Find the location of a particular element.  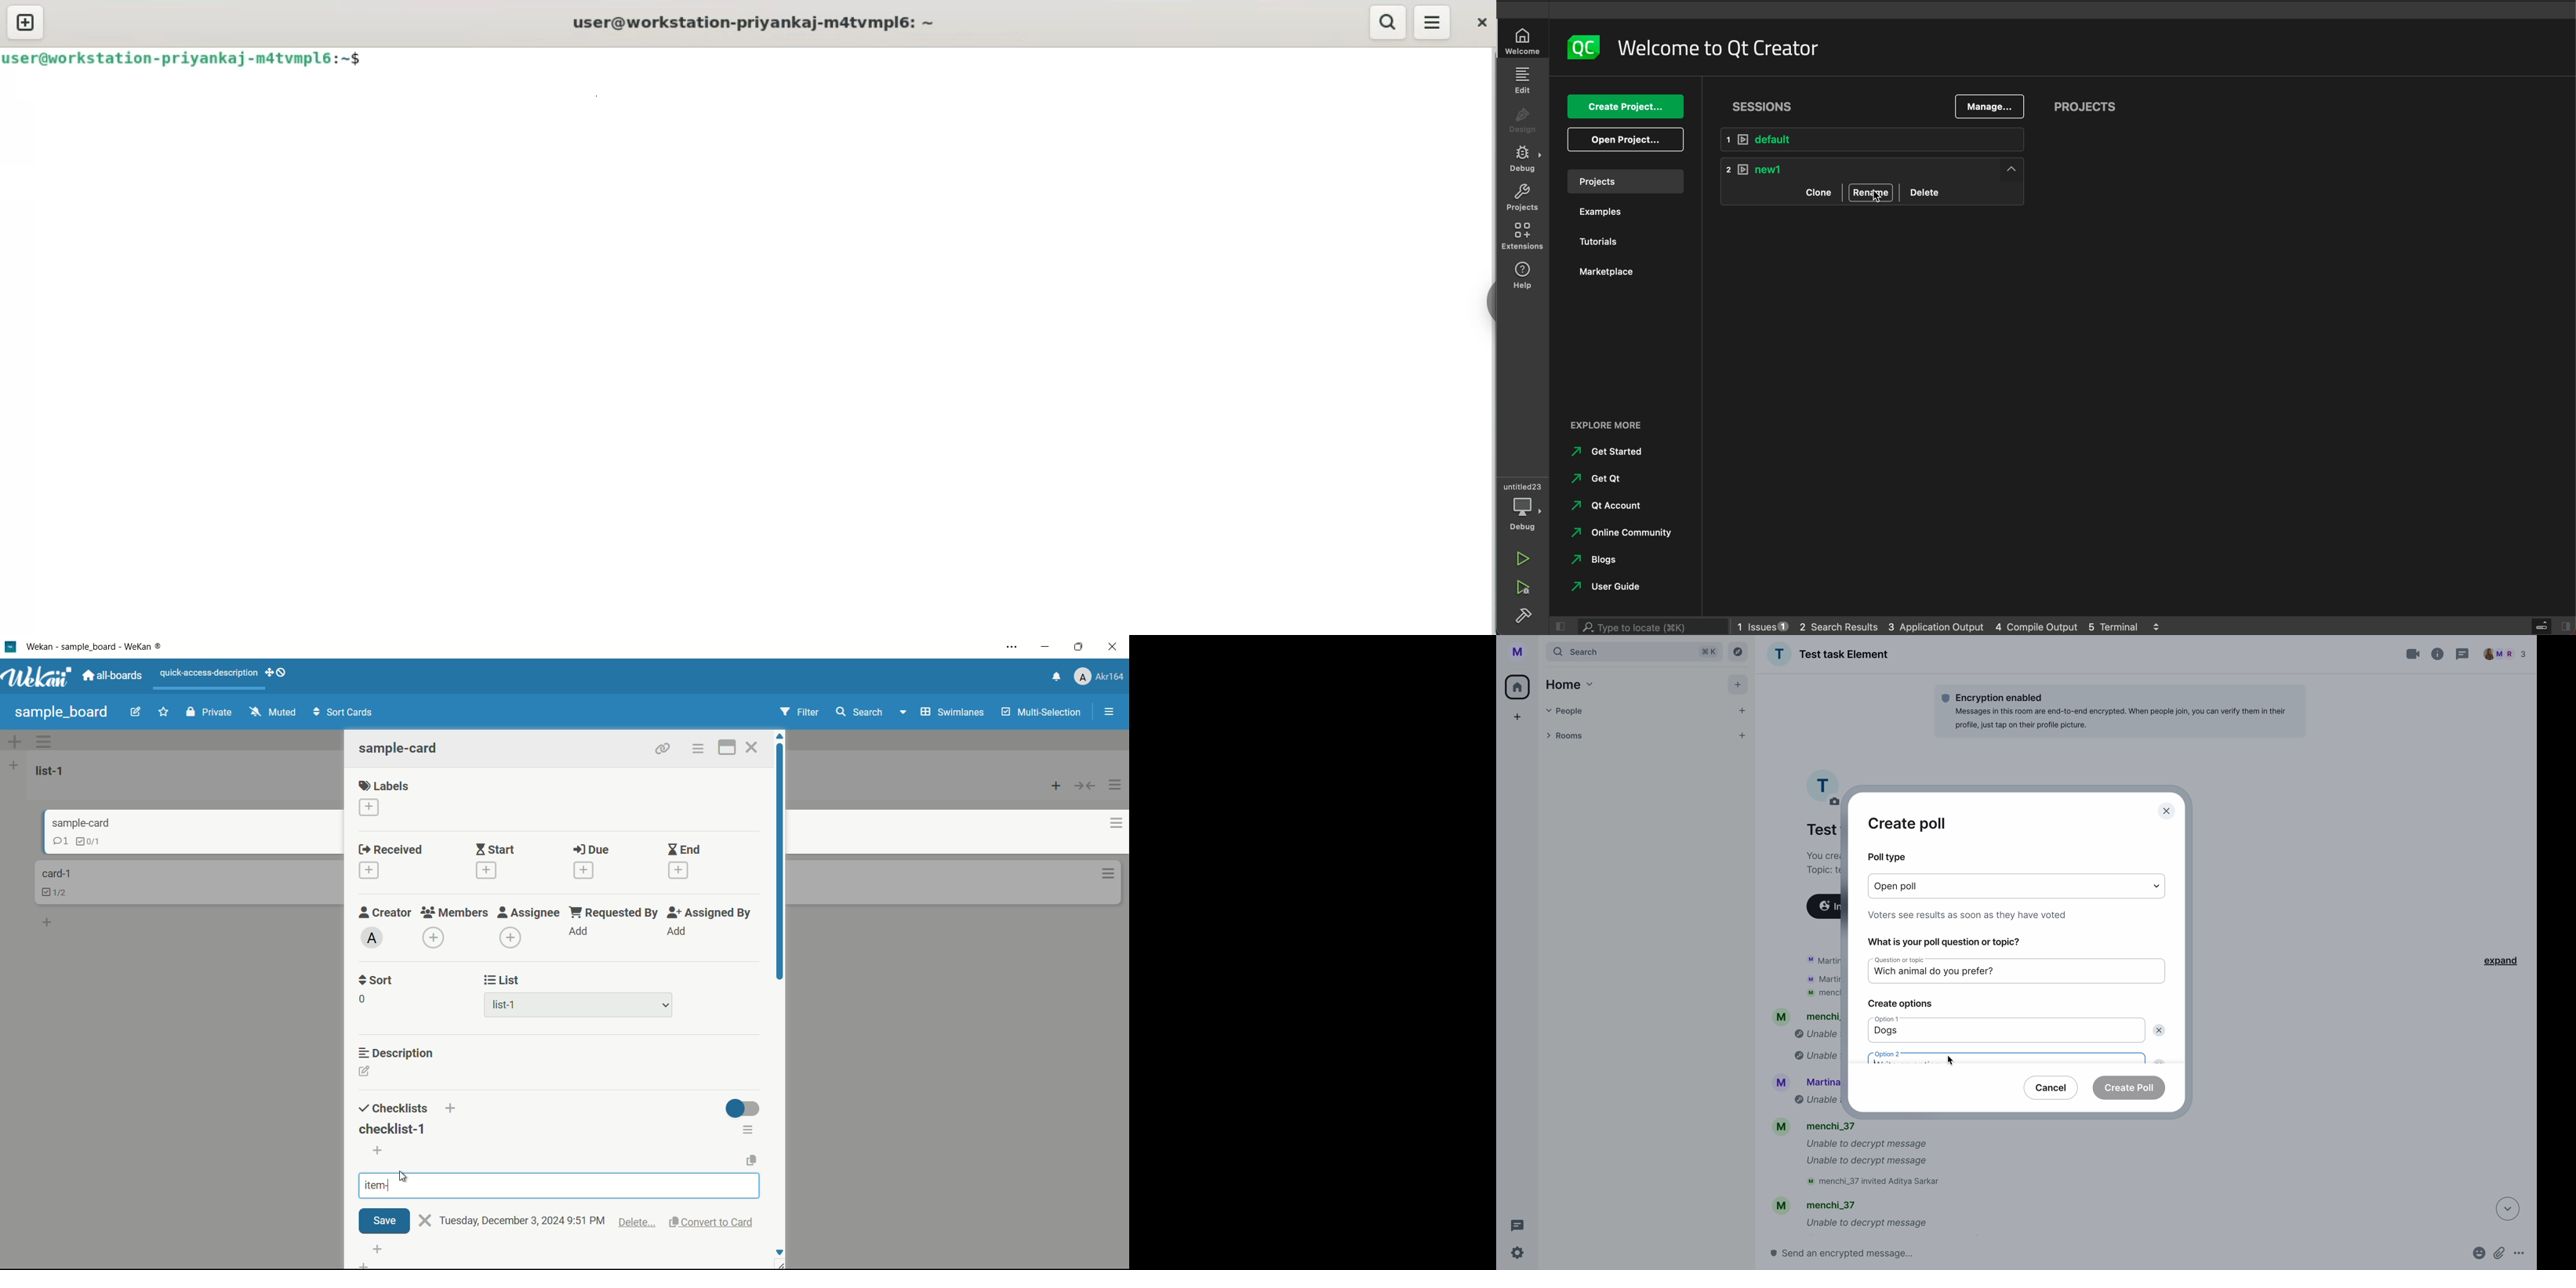

search tab is located at coordinates (1633, 651).